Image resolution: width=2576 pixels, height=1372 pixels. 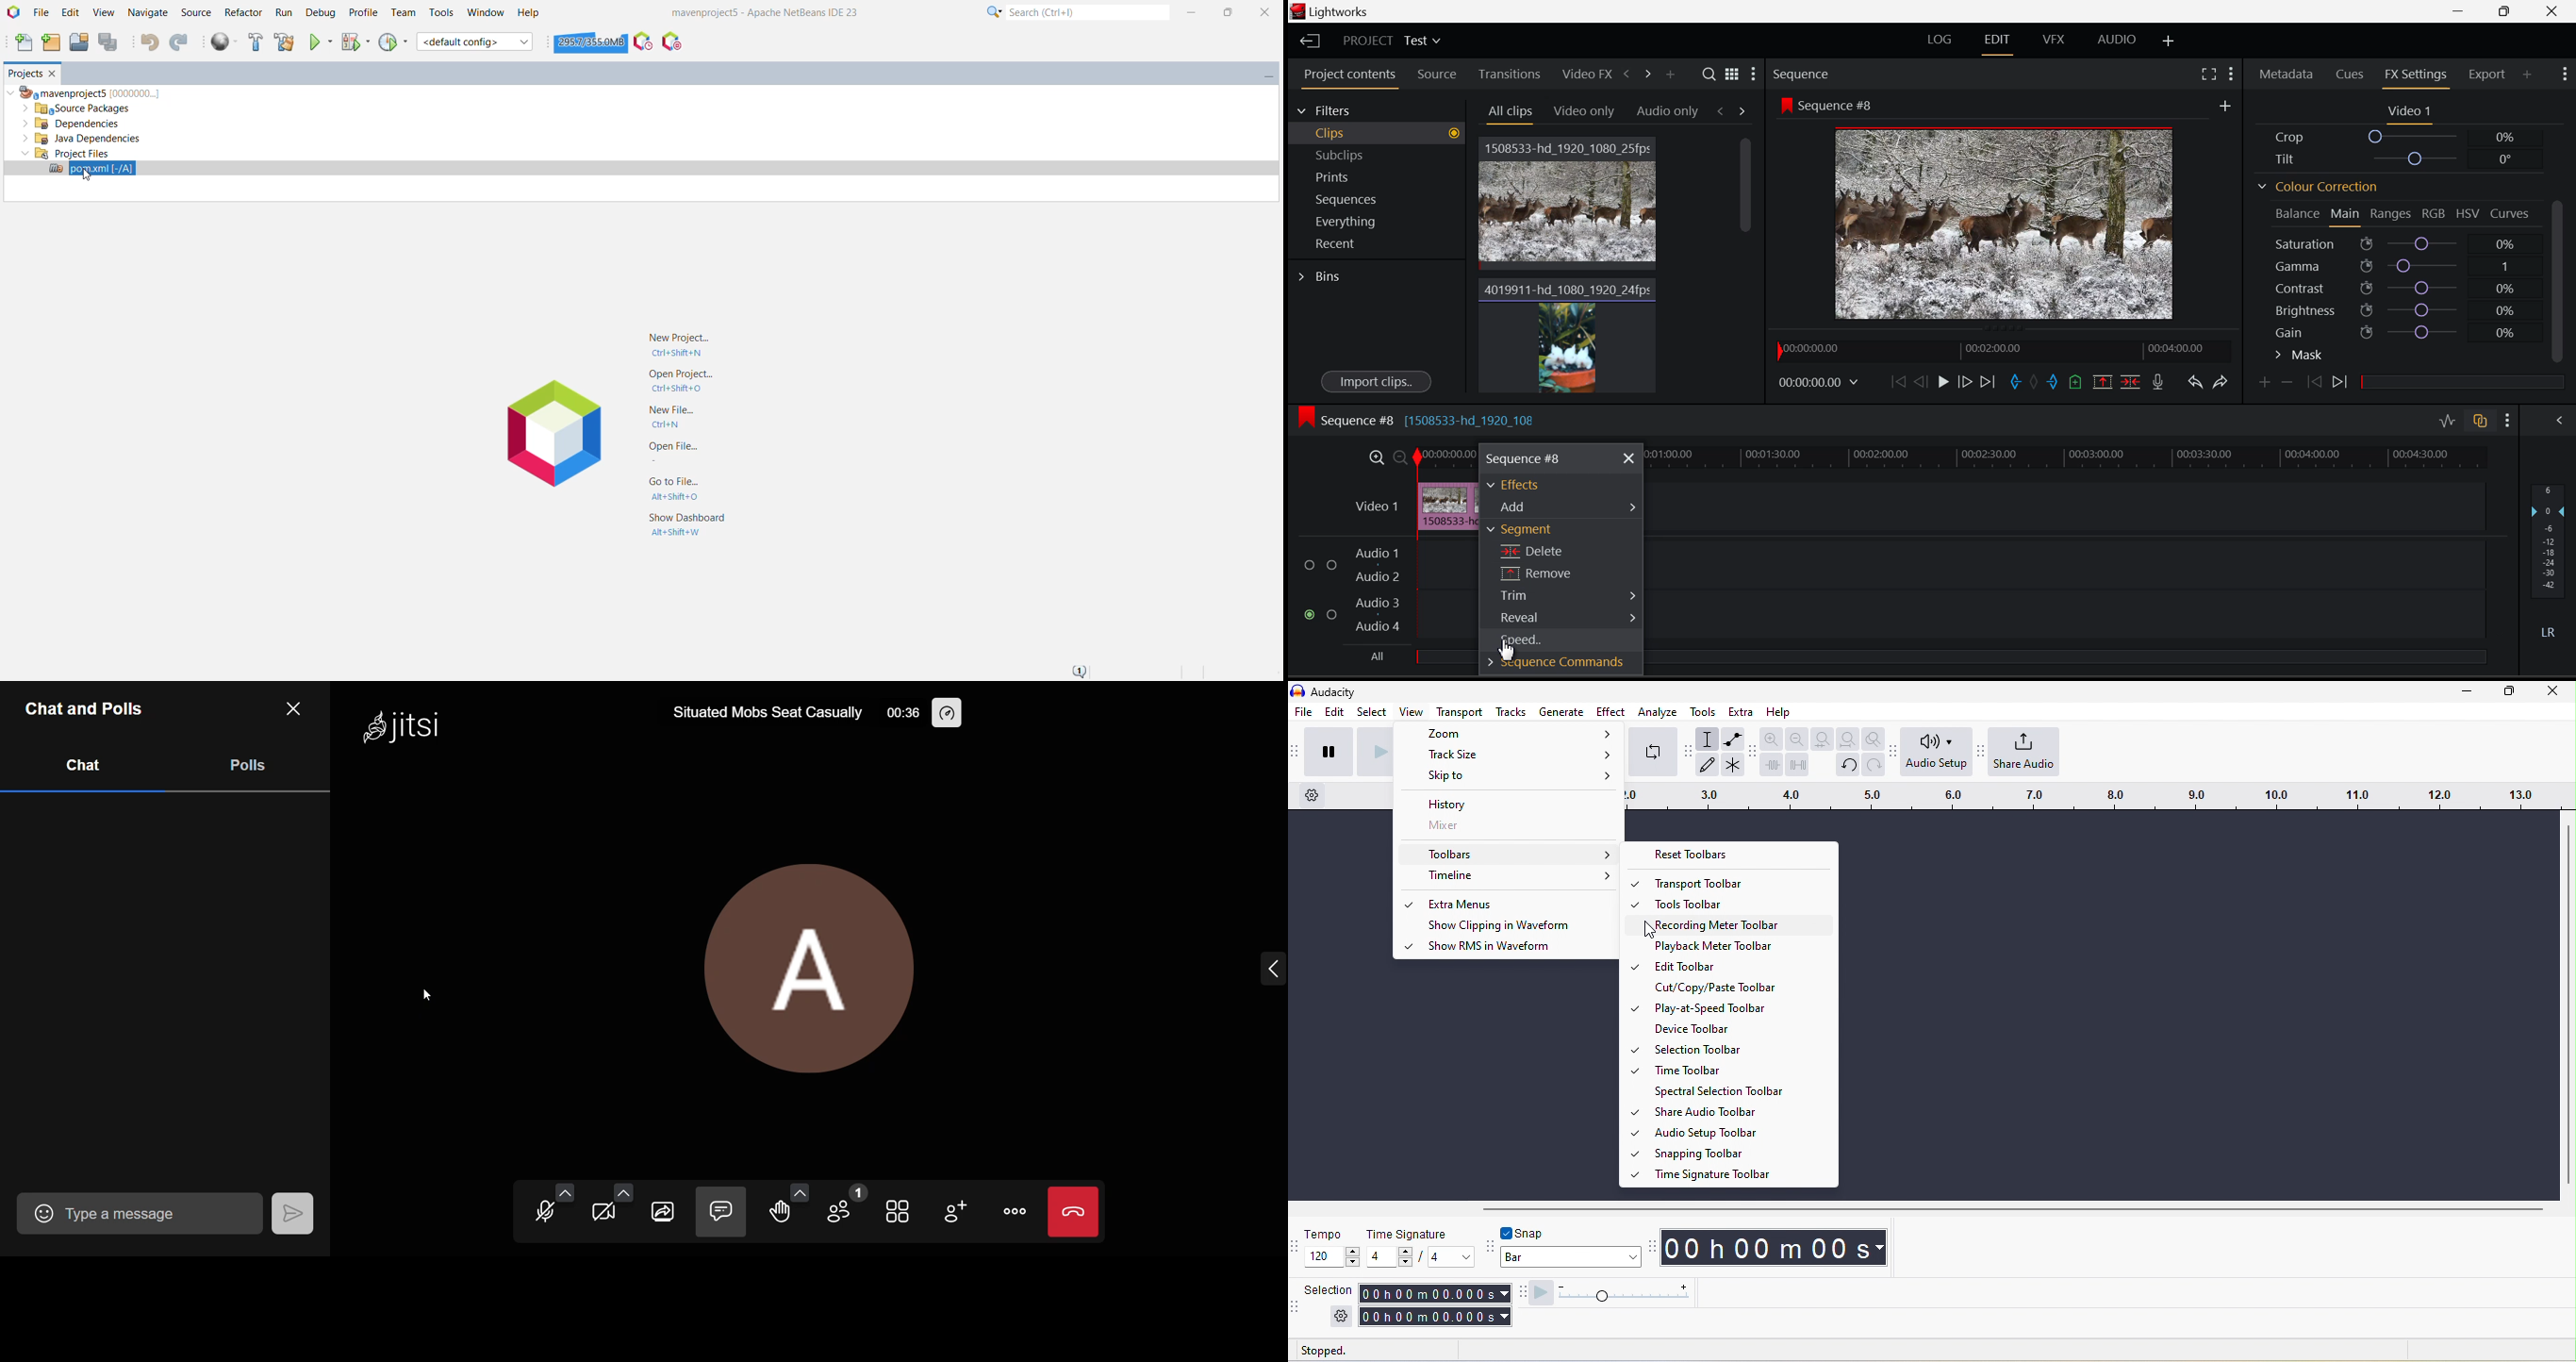 I want to click on close chat and tab, so click(x=289, y=711).